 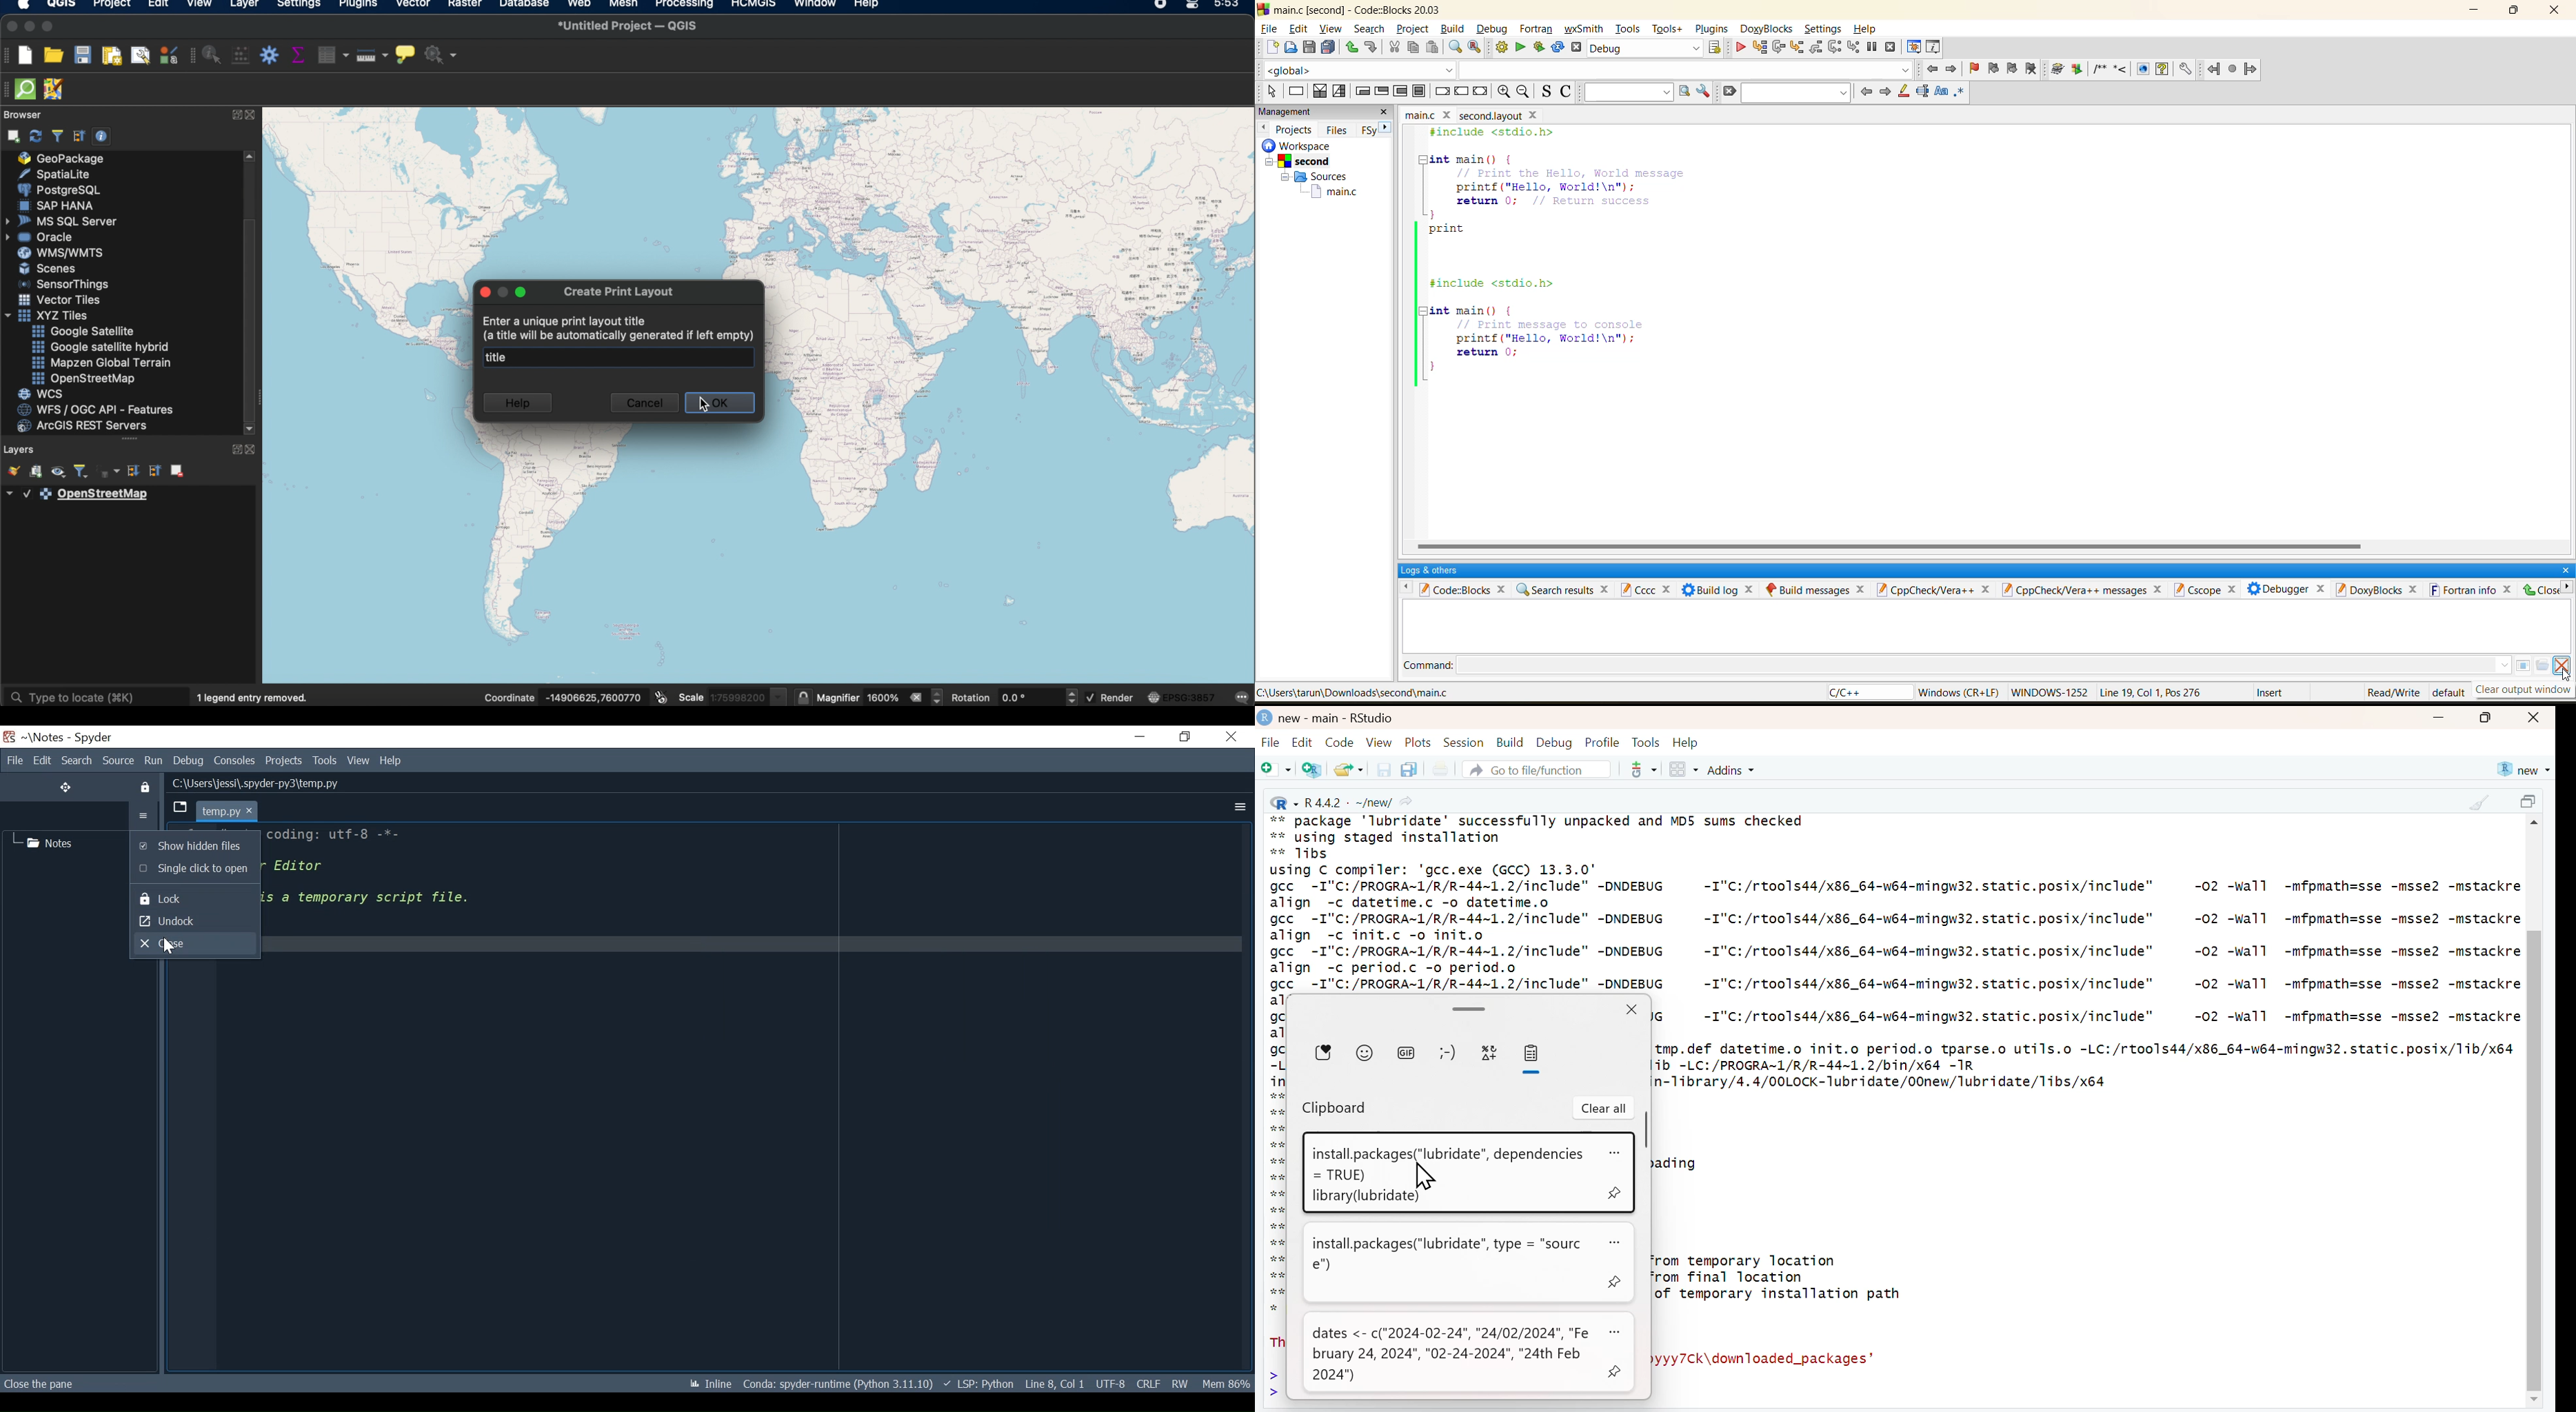 What do you see at coordinates (1400, 91) in the screenshot?
I see `counting loop` at bounding box center [1400, 91].